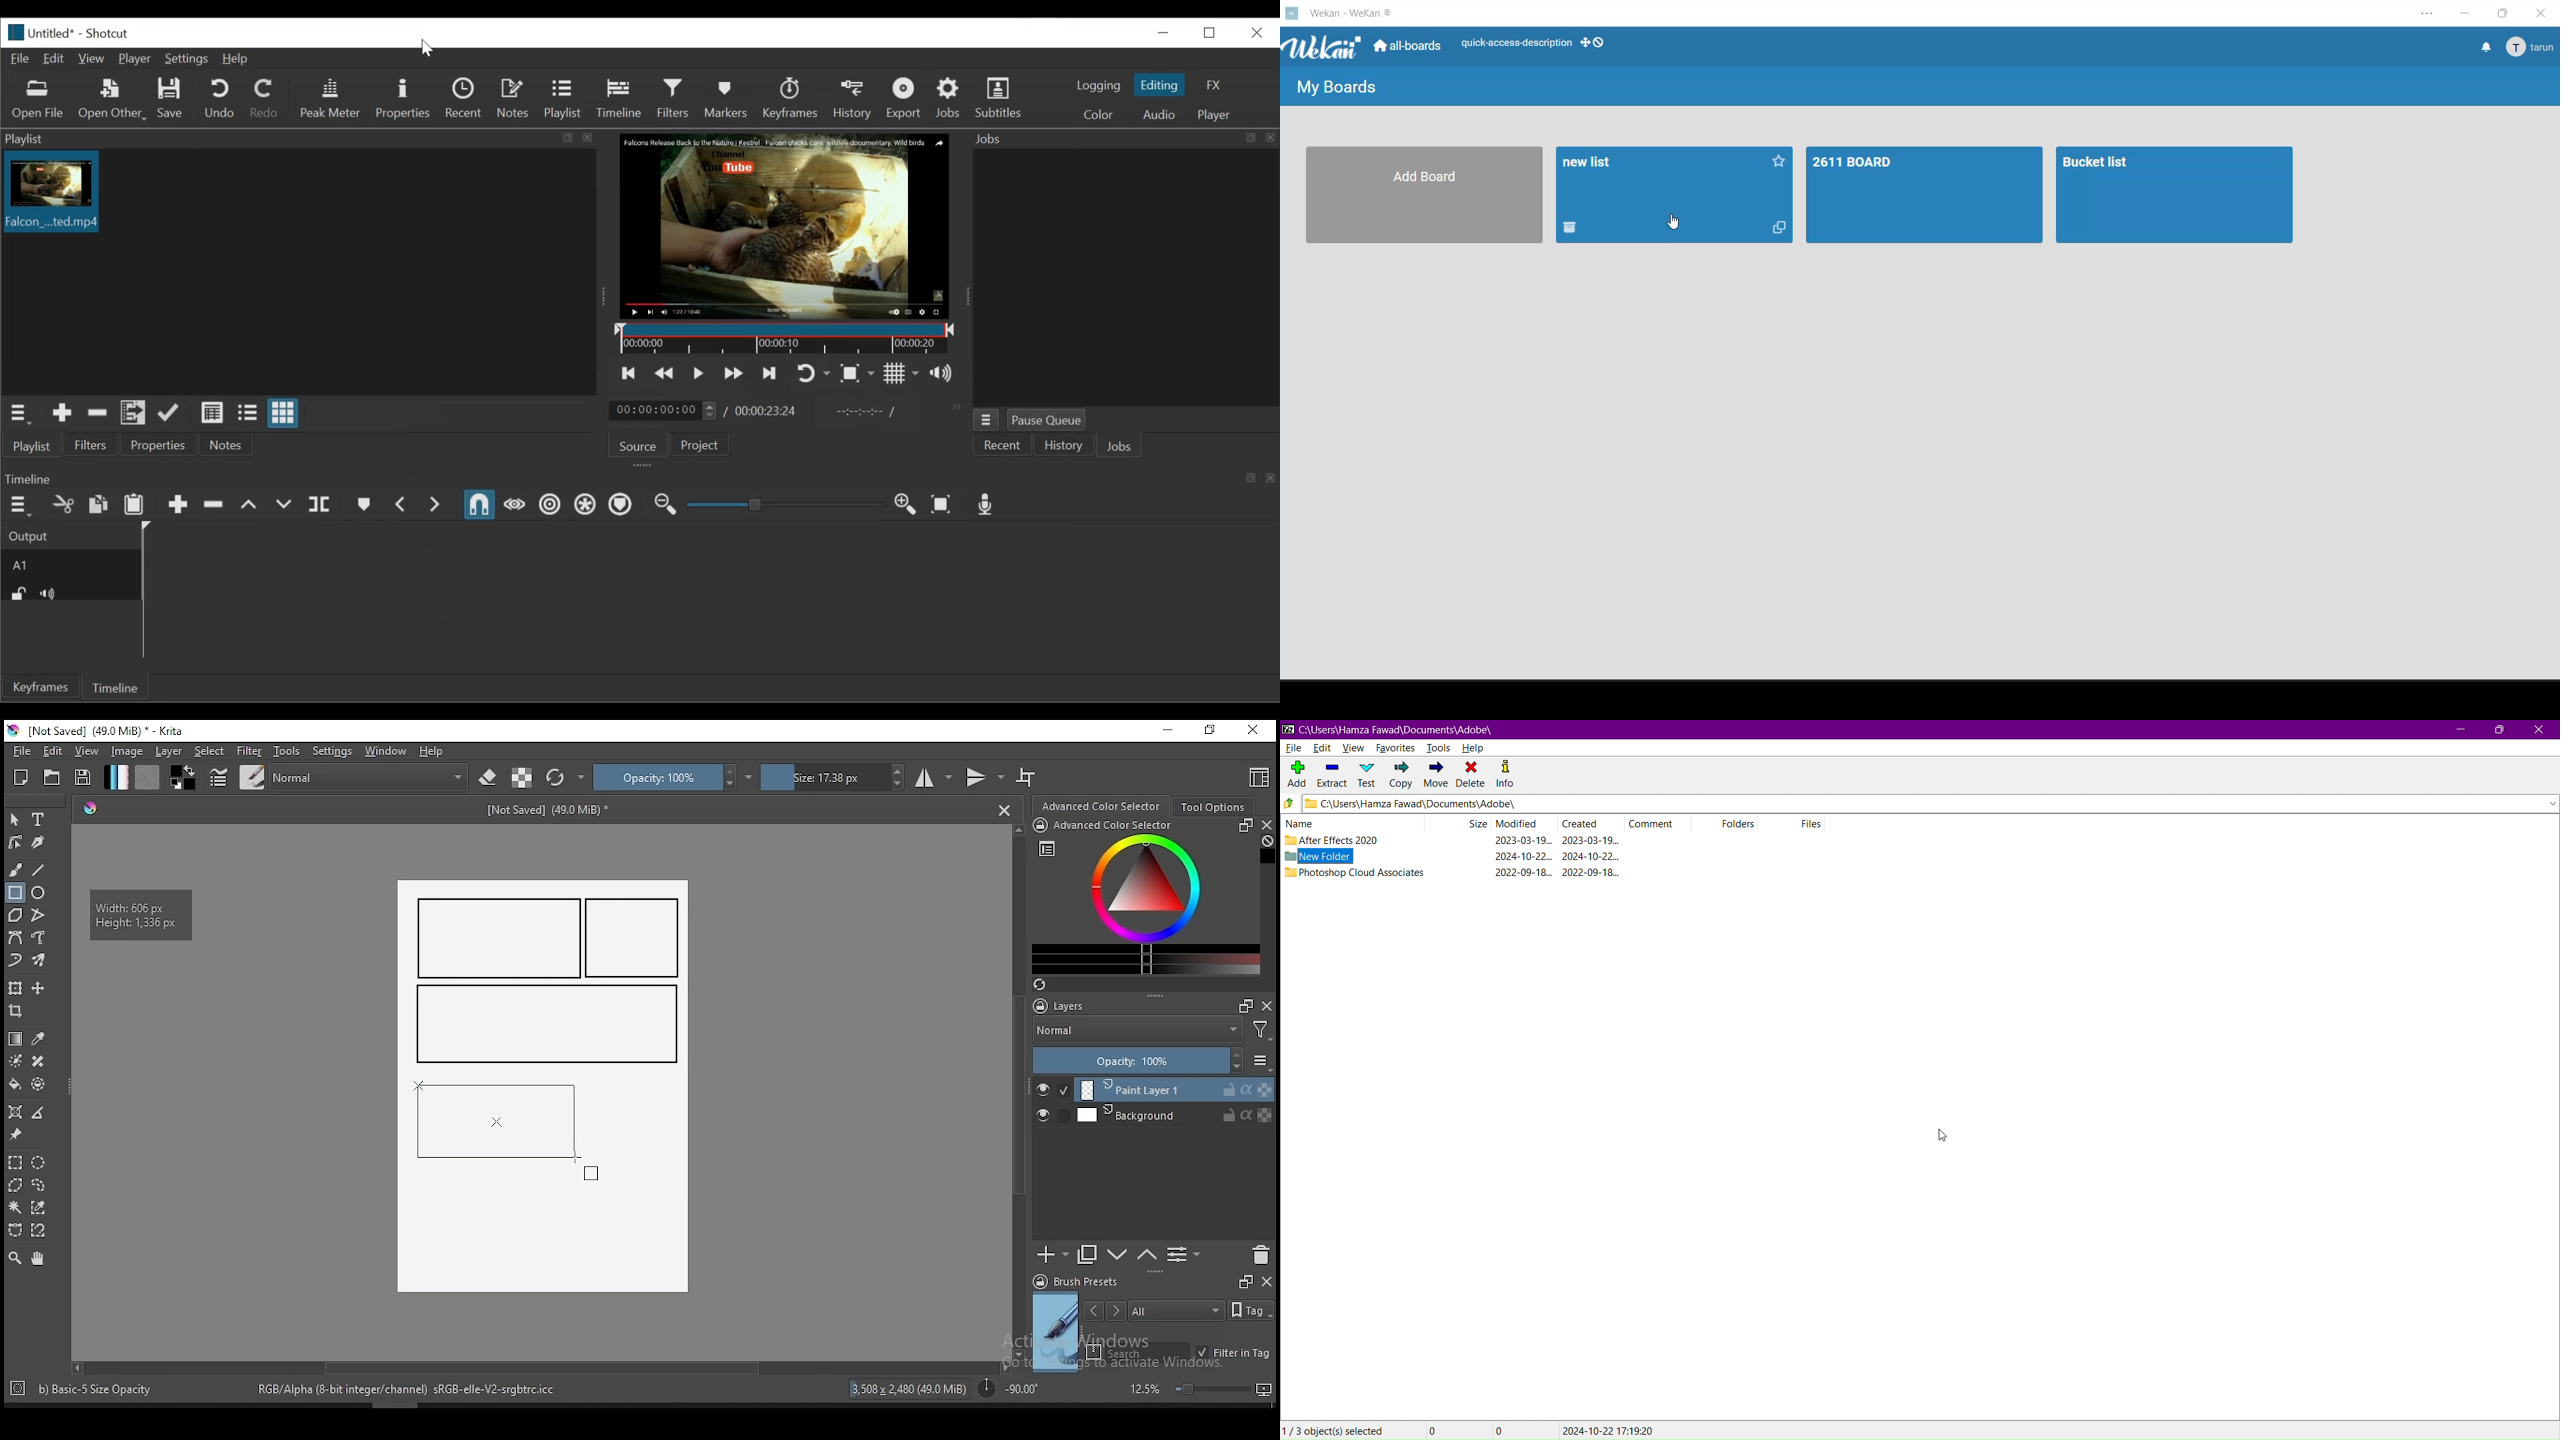  I want to click on Export, so click(905, 101).